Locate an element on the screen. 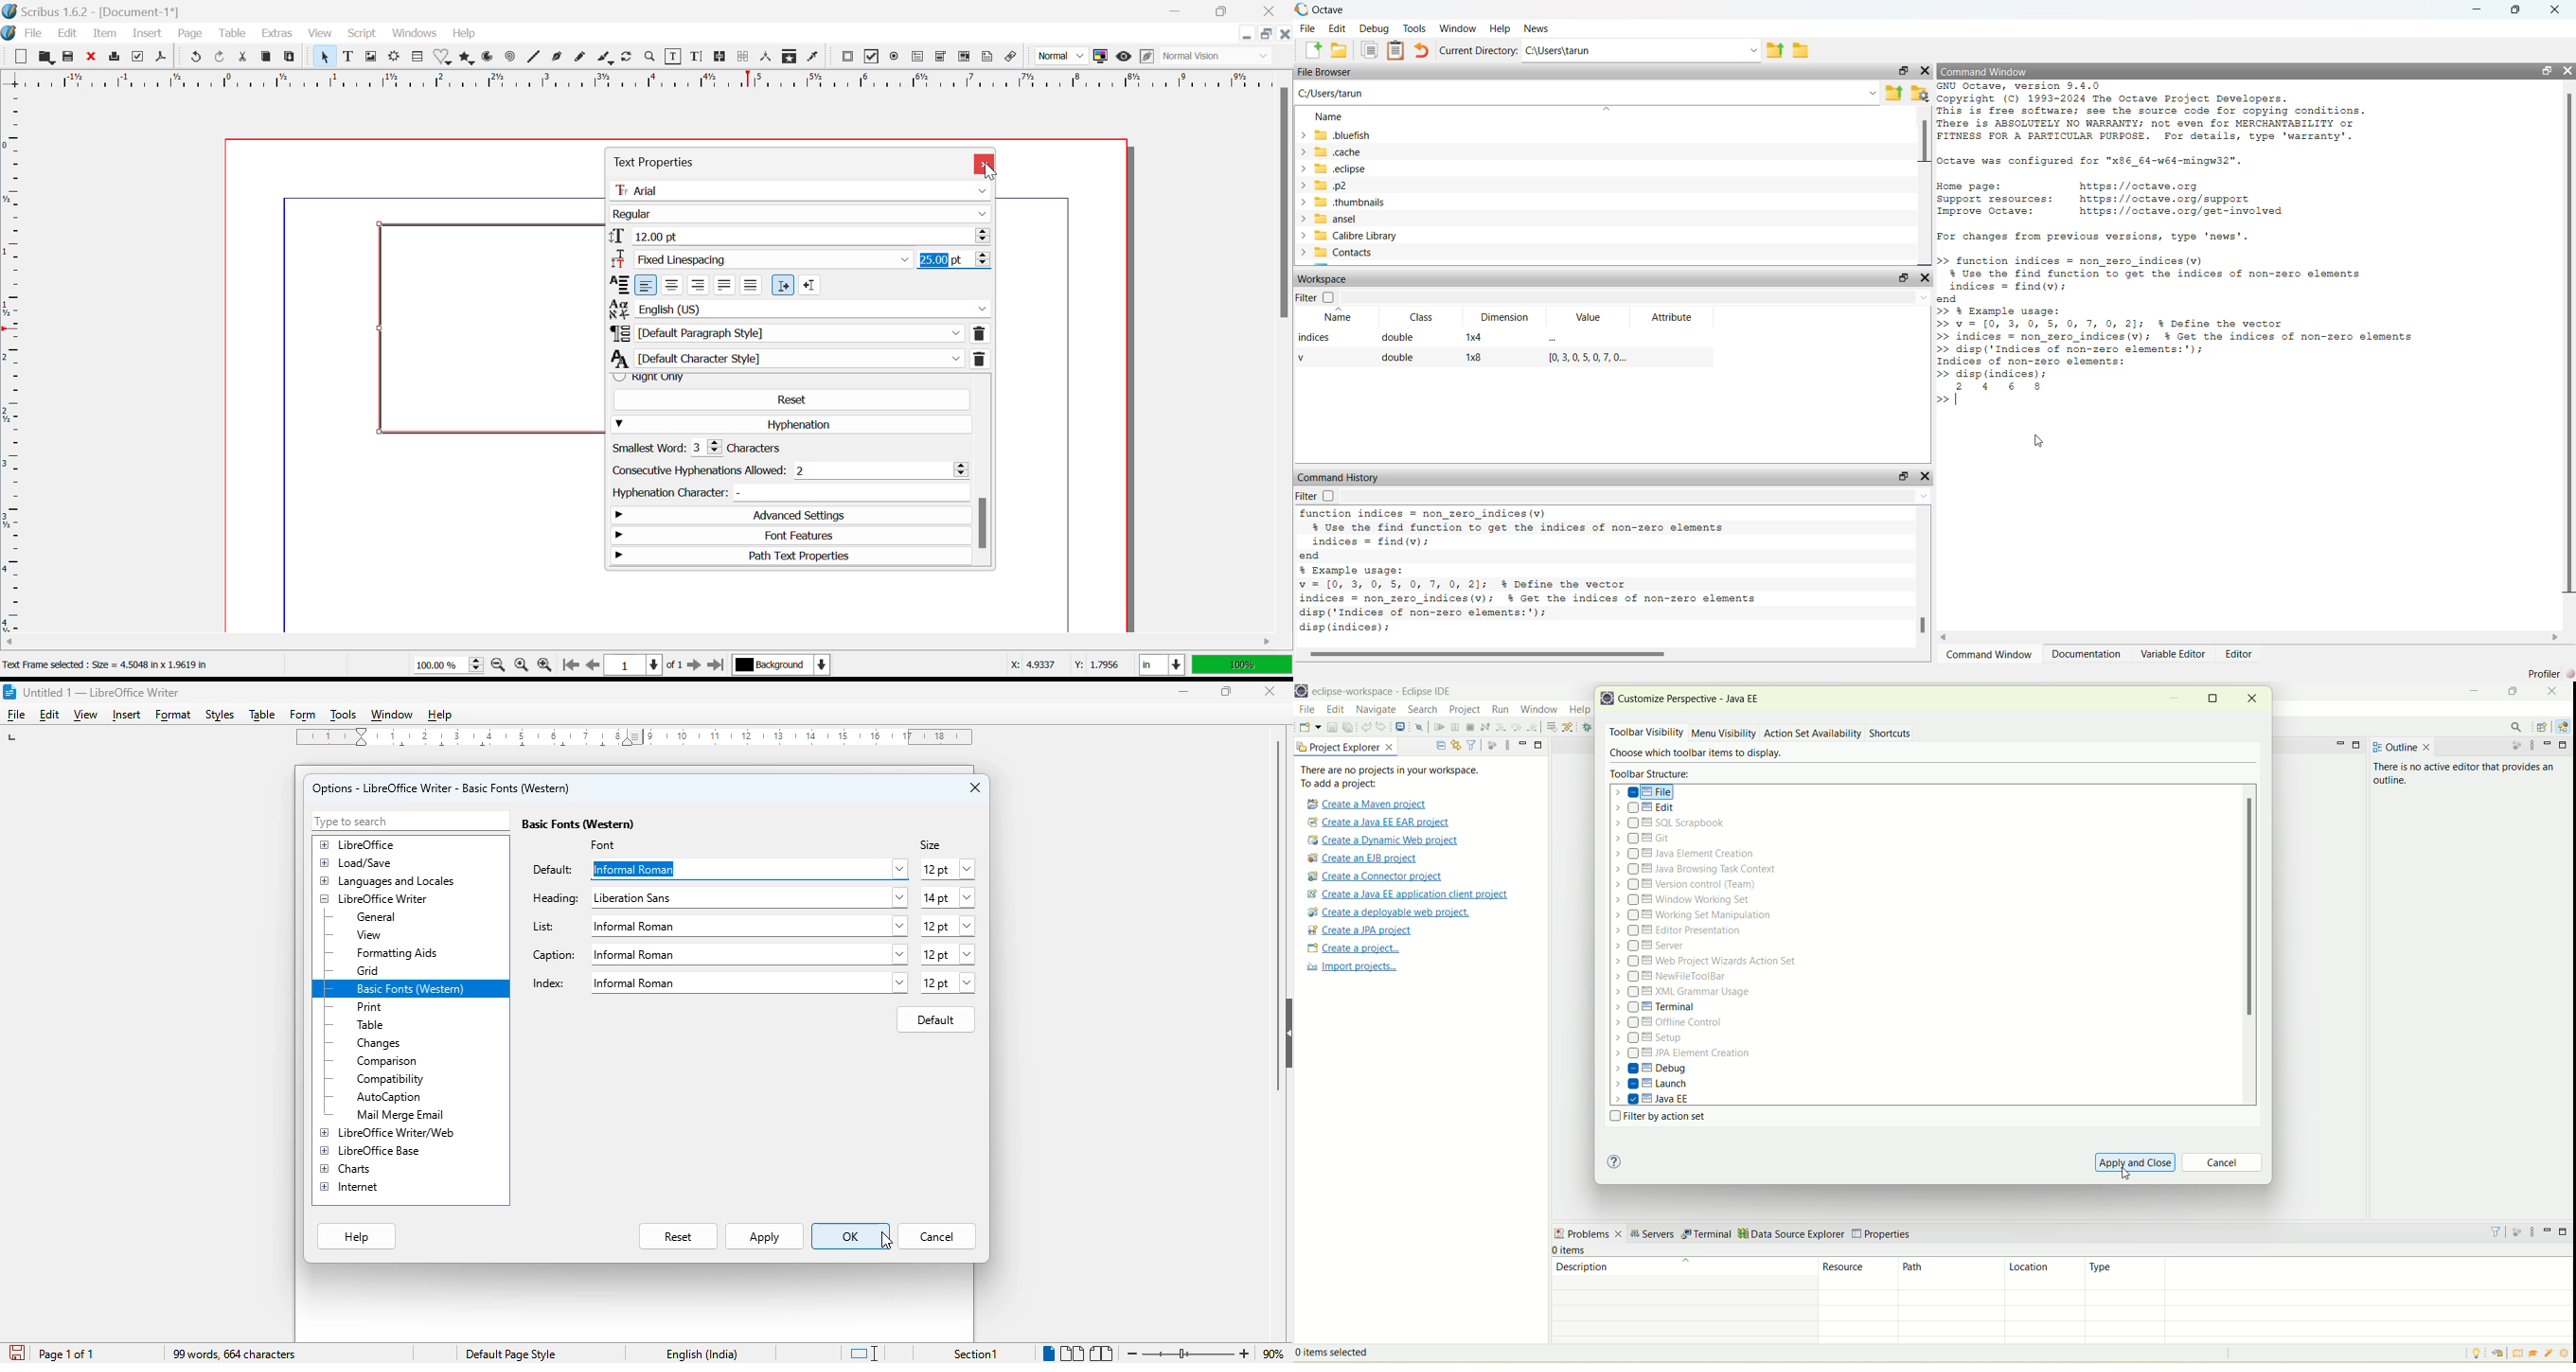 Image resolution: width=2576 pixels, height=1372 pixels. Cursor  is located at coordinates (987, 170).